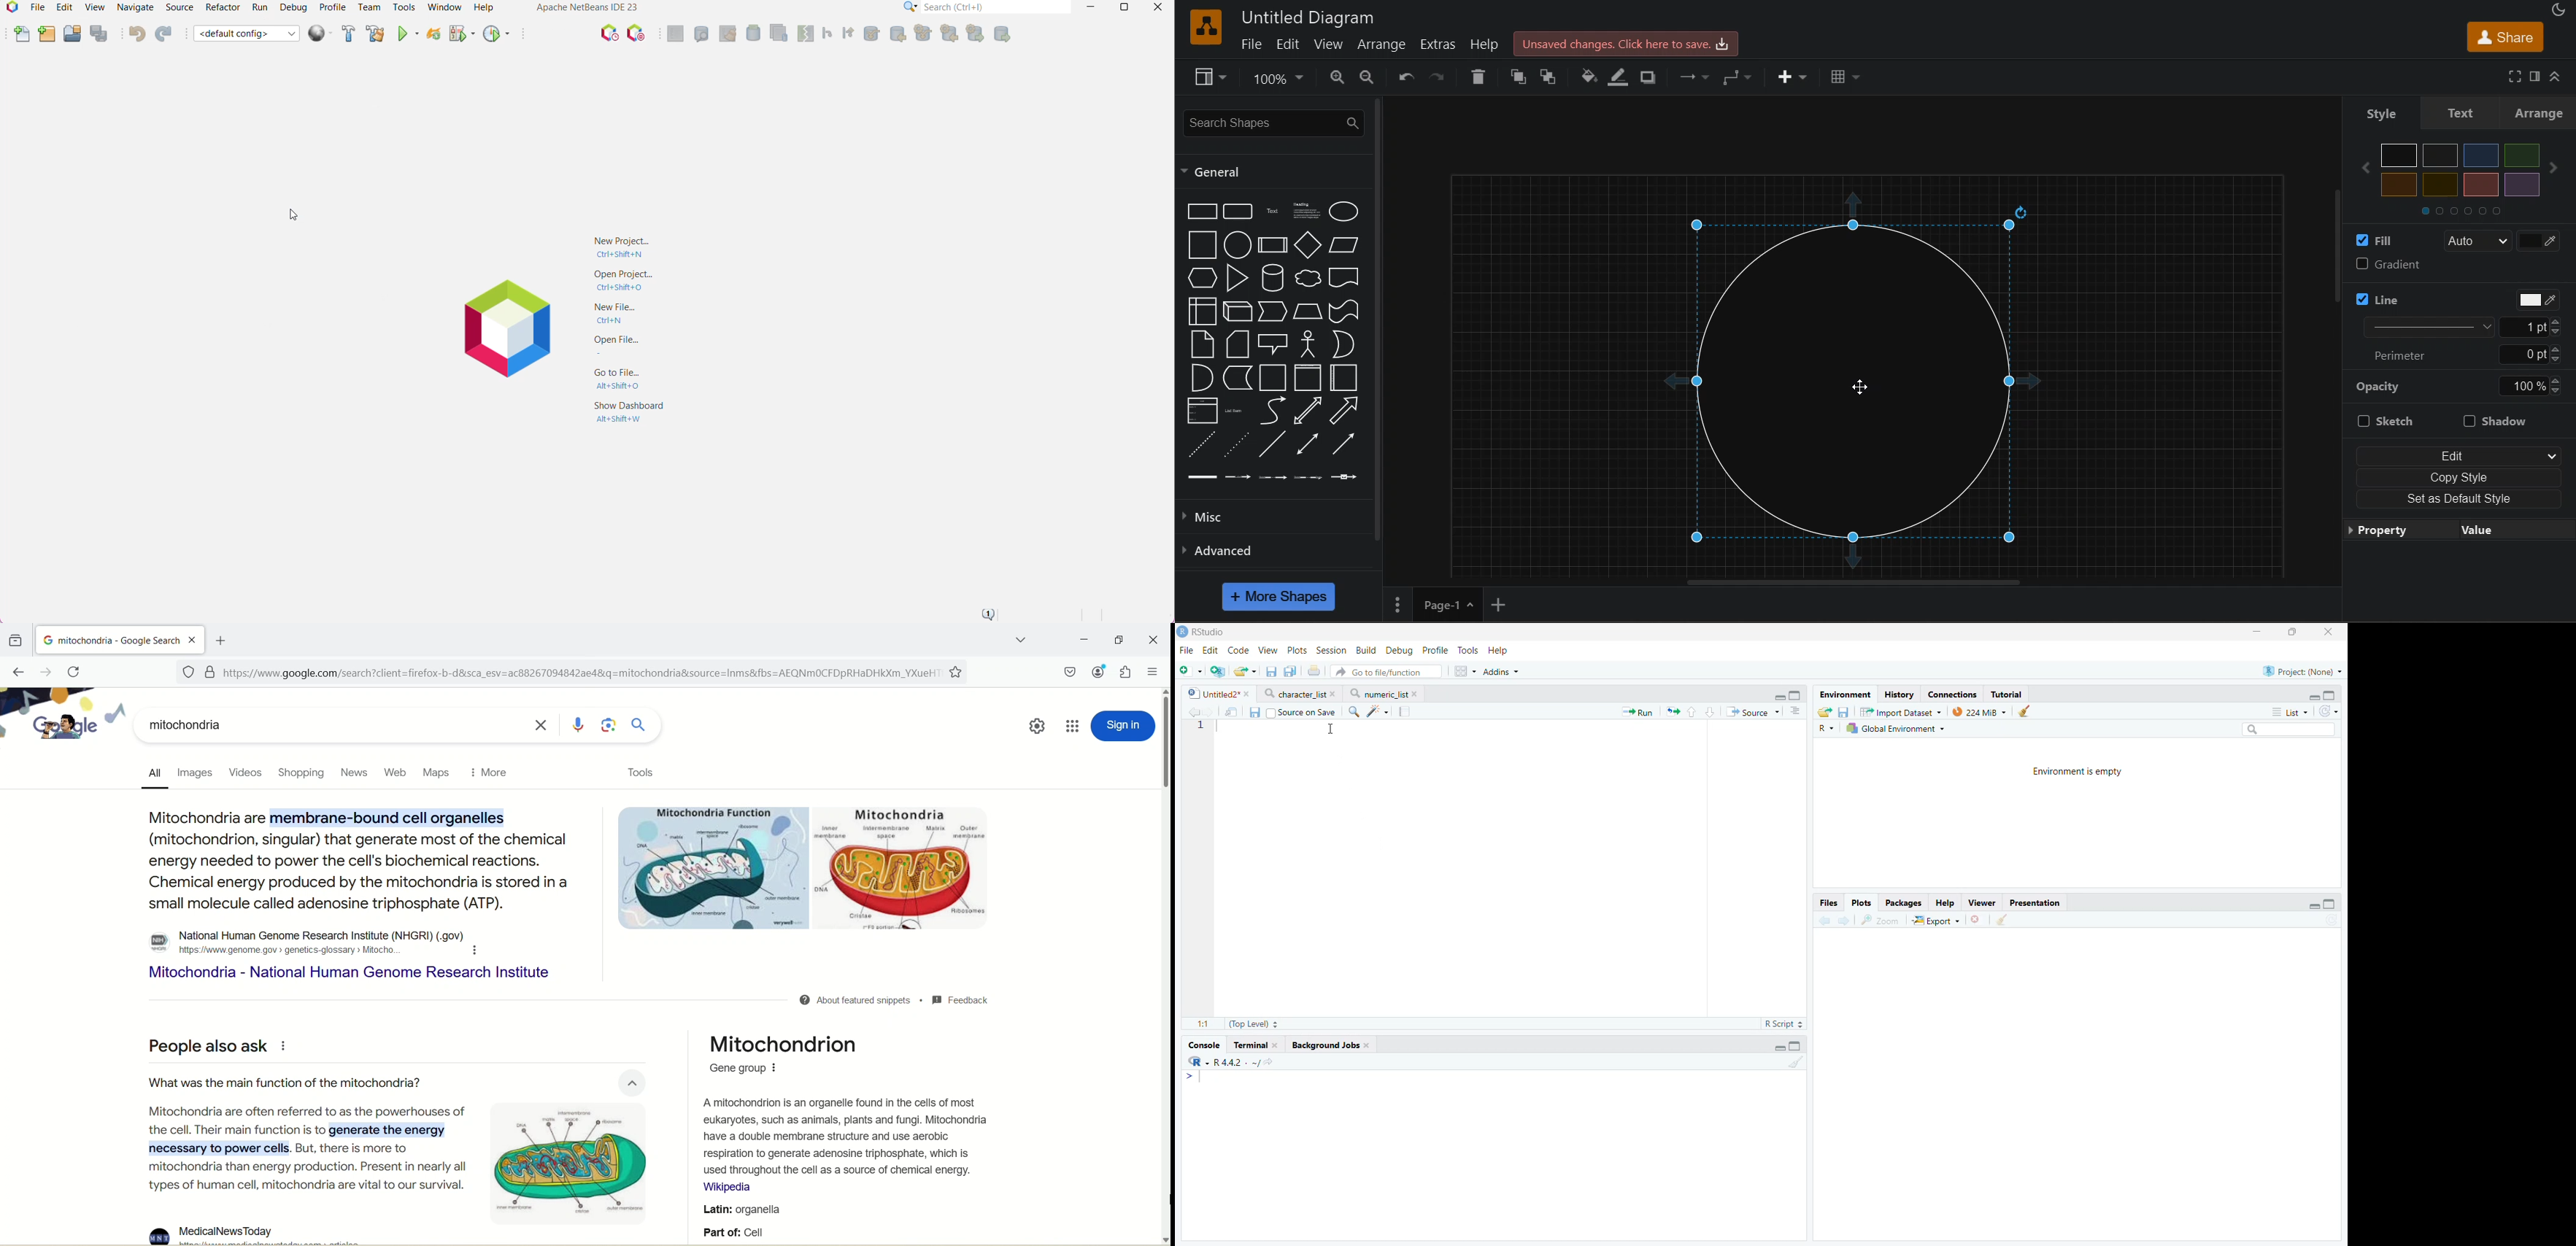  I want to click on Remove selected, so click(1977, 920).